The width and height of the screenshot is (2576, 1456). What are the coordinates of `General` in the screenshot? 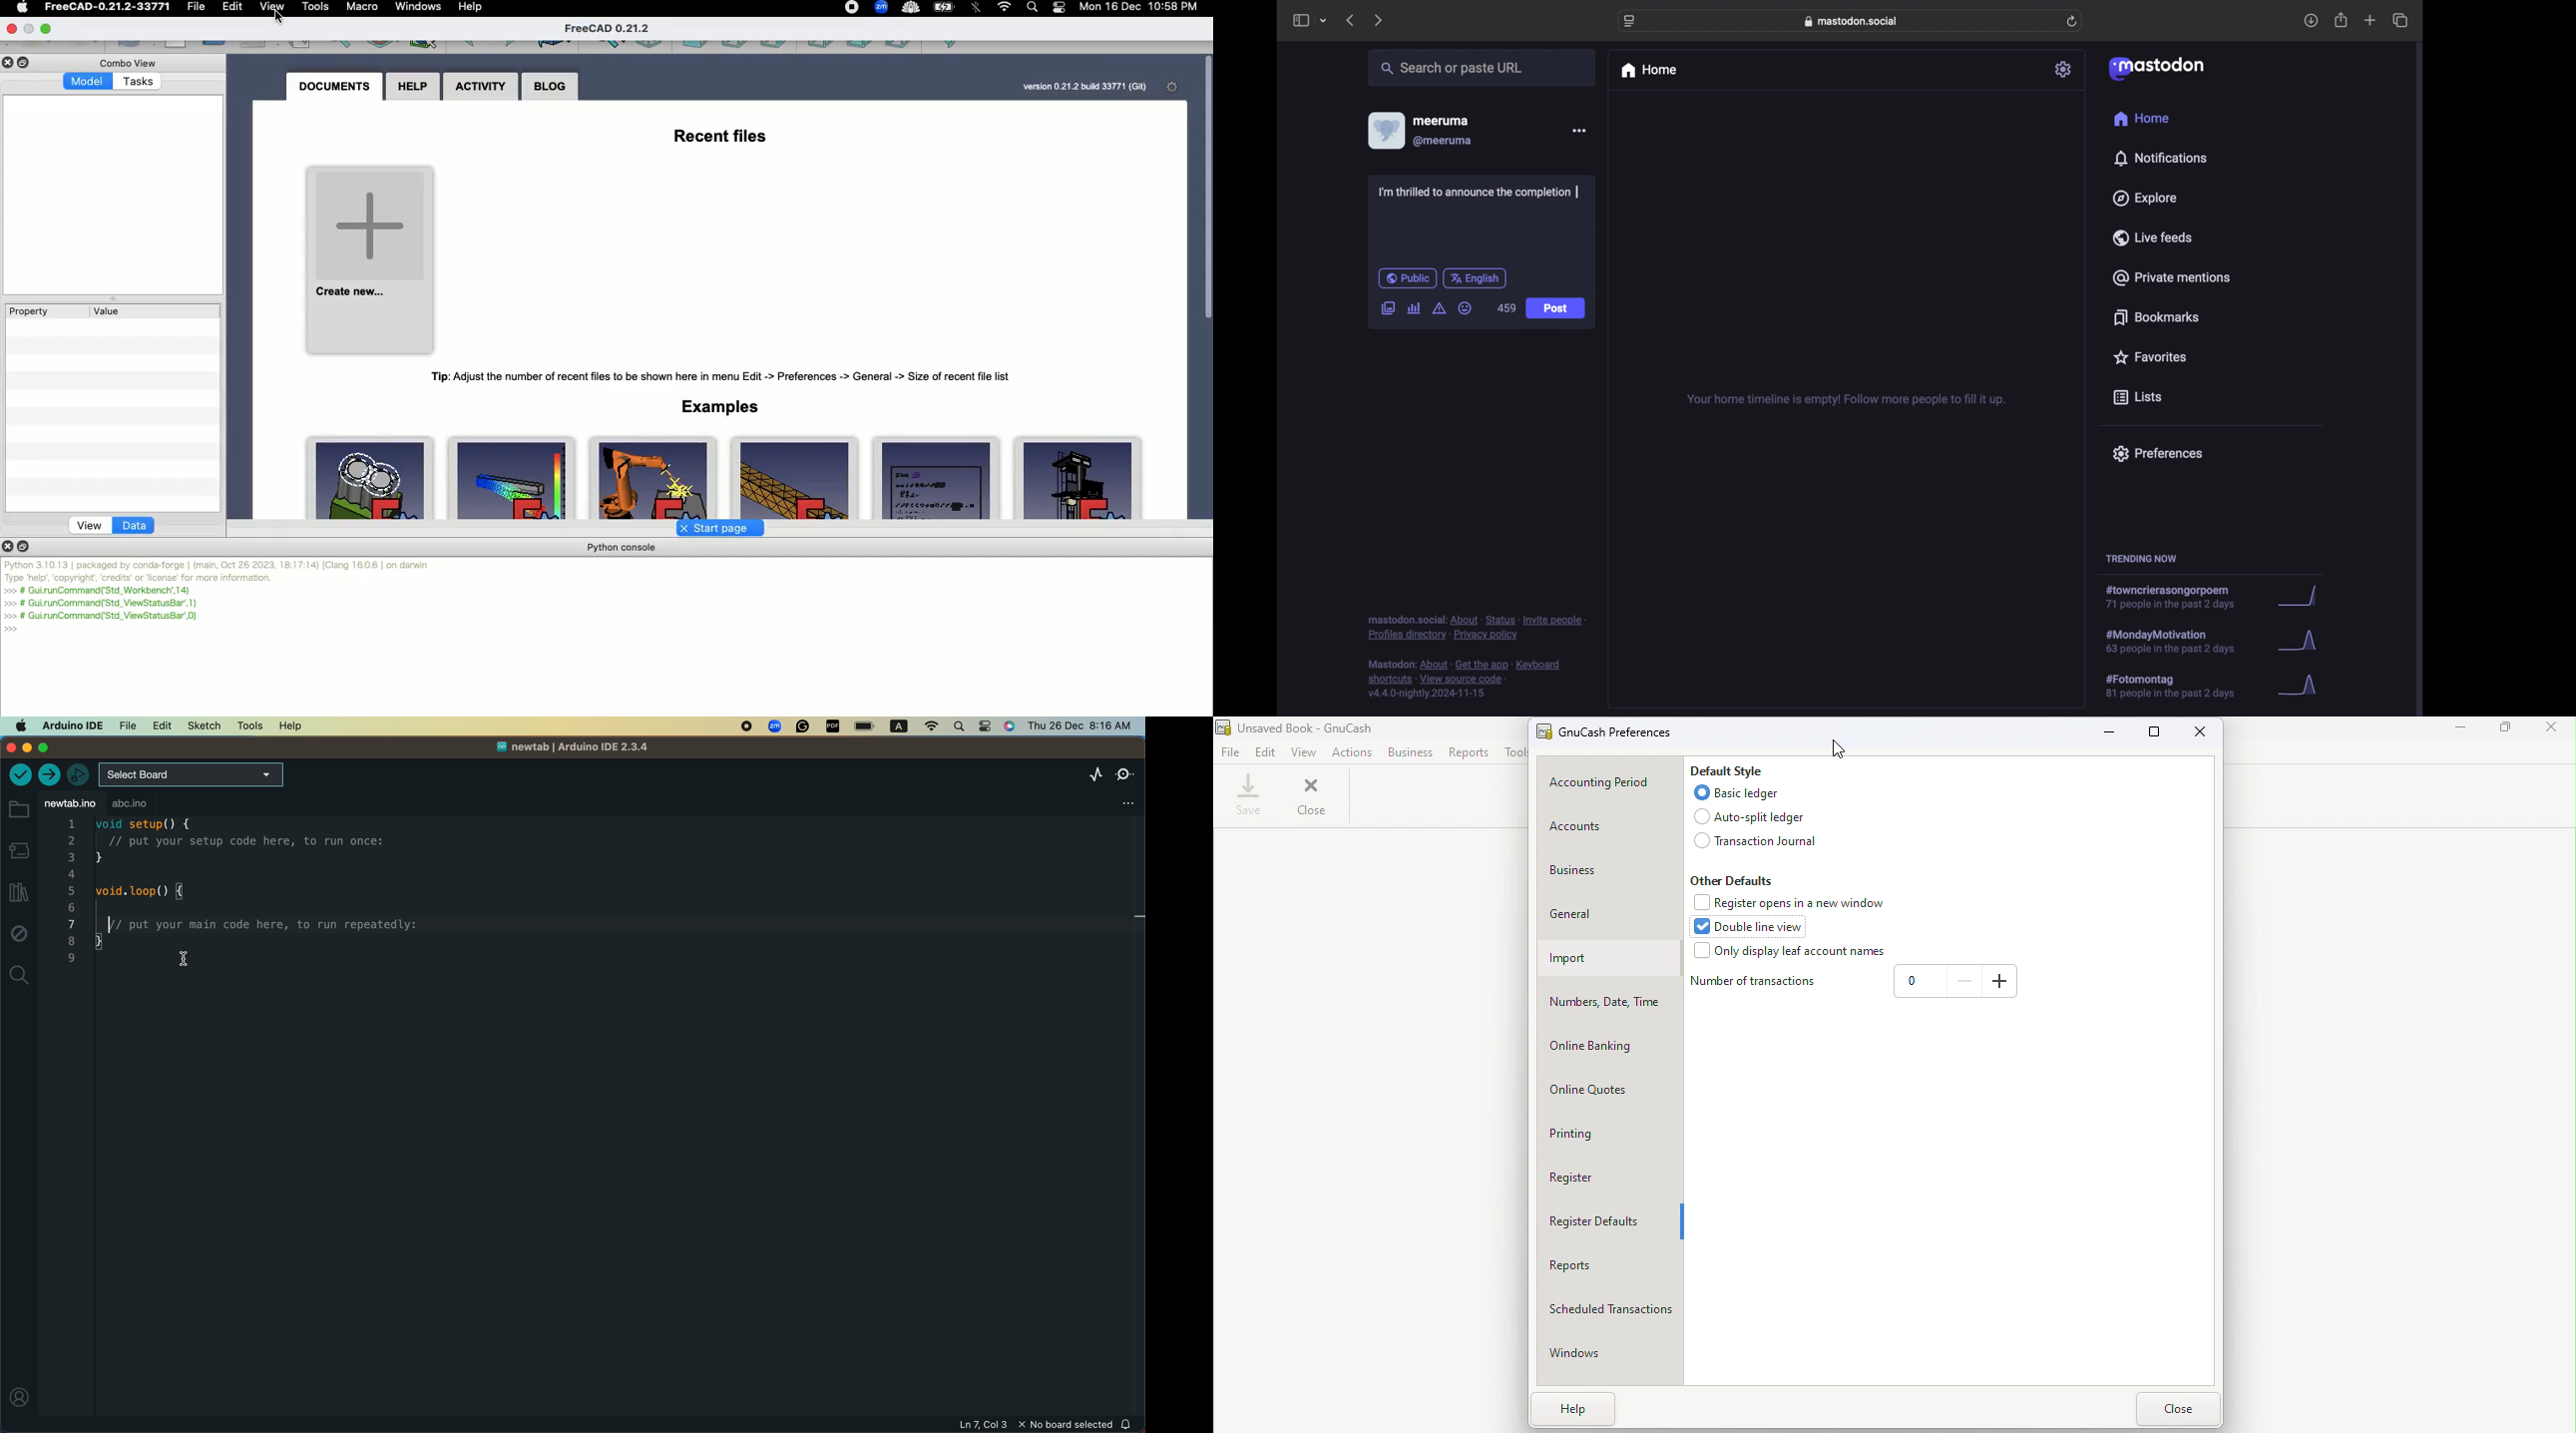 It's located at (1602, 910).